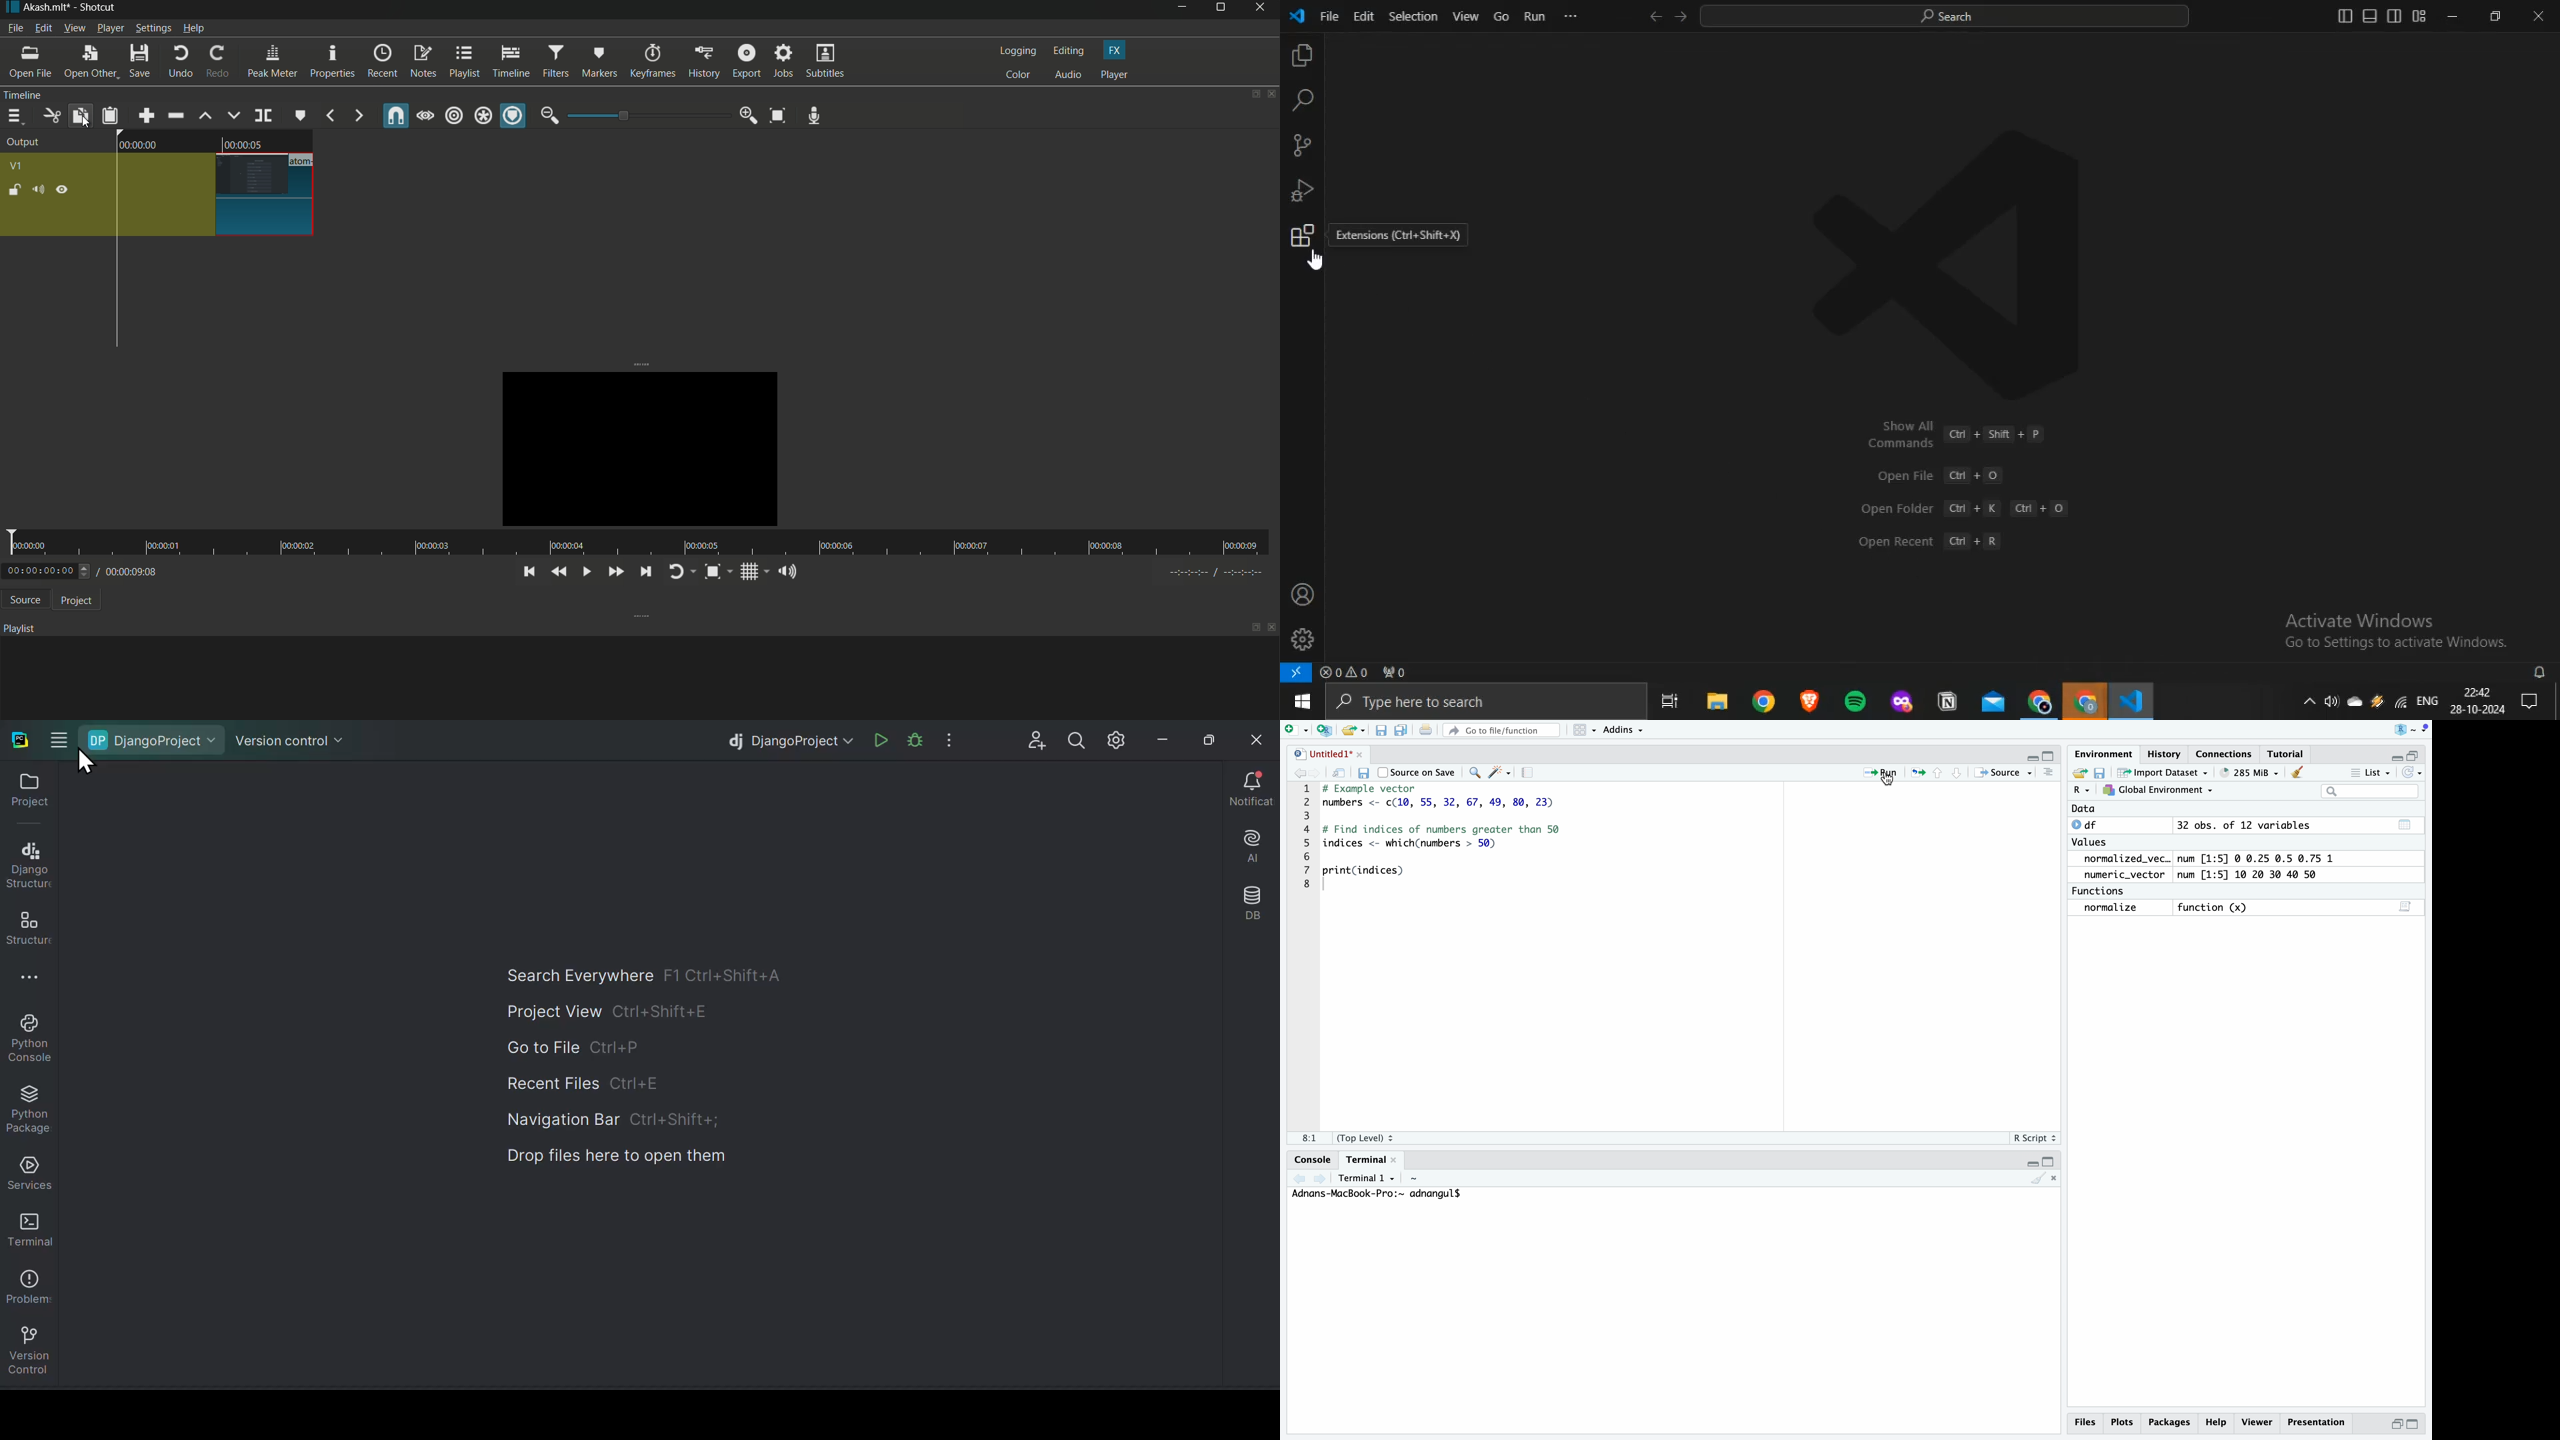 The width and height of the screenshot is (2576, 1456). I want to click on Go to file, so click(581, 1045).